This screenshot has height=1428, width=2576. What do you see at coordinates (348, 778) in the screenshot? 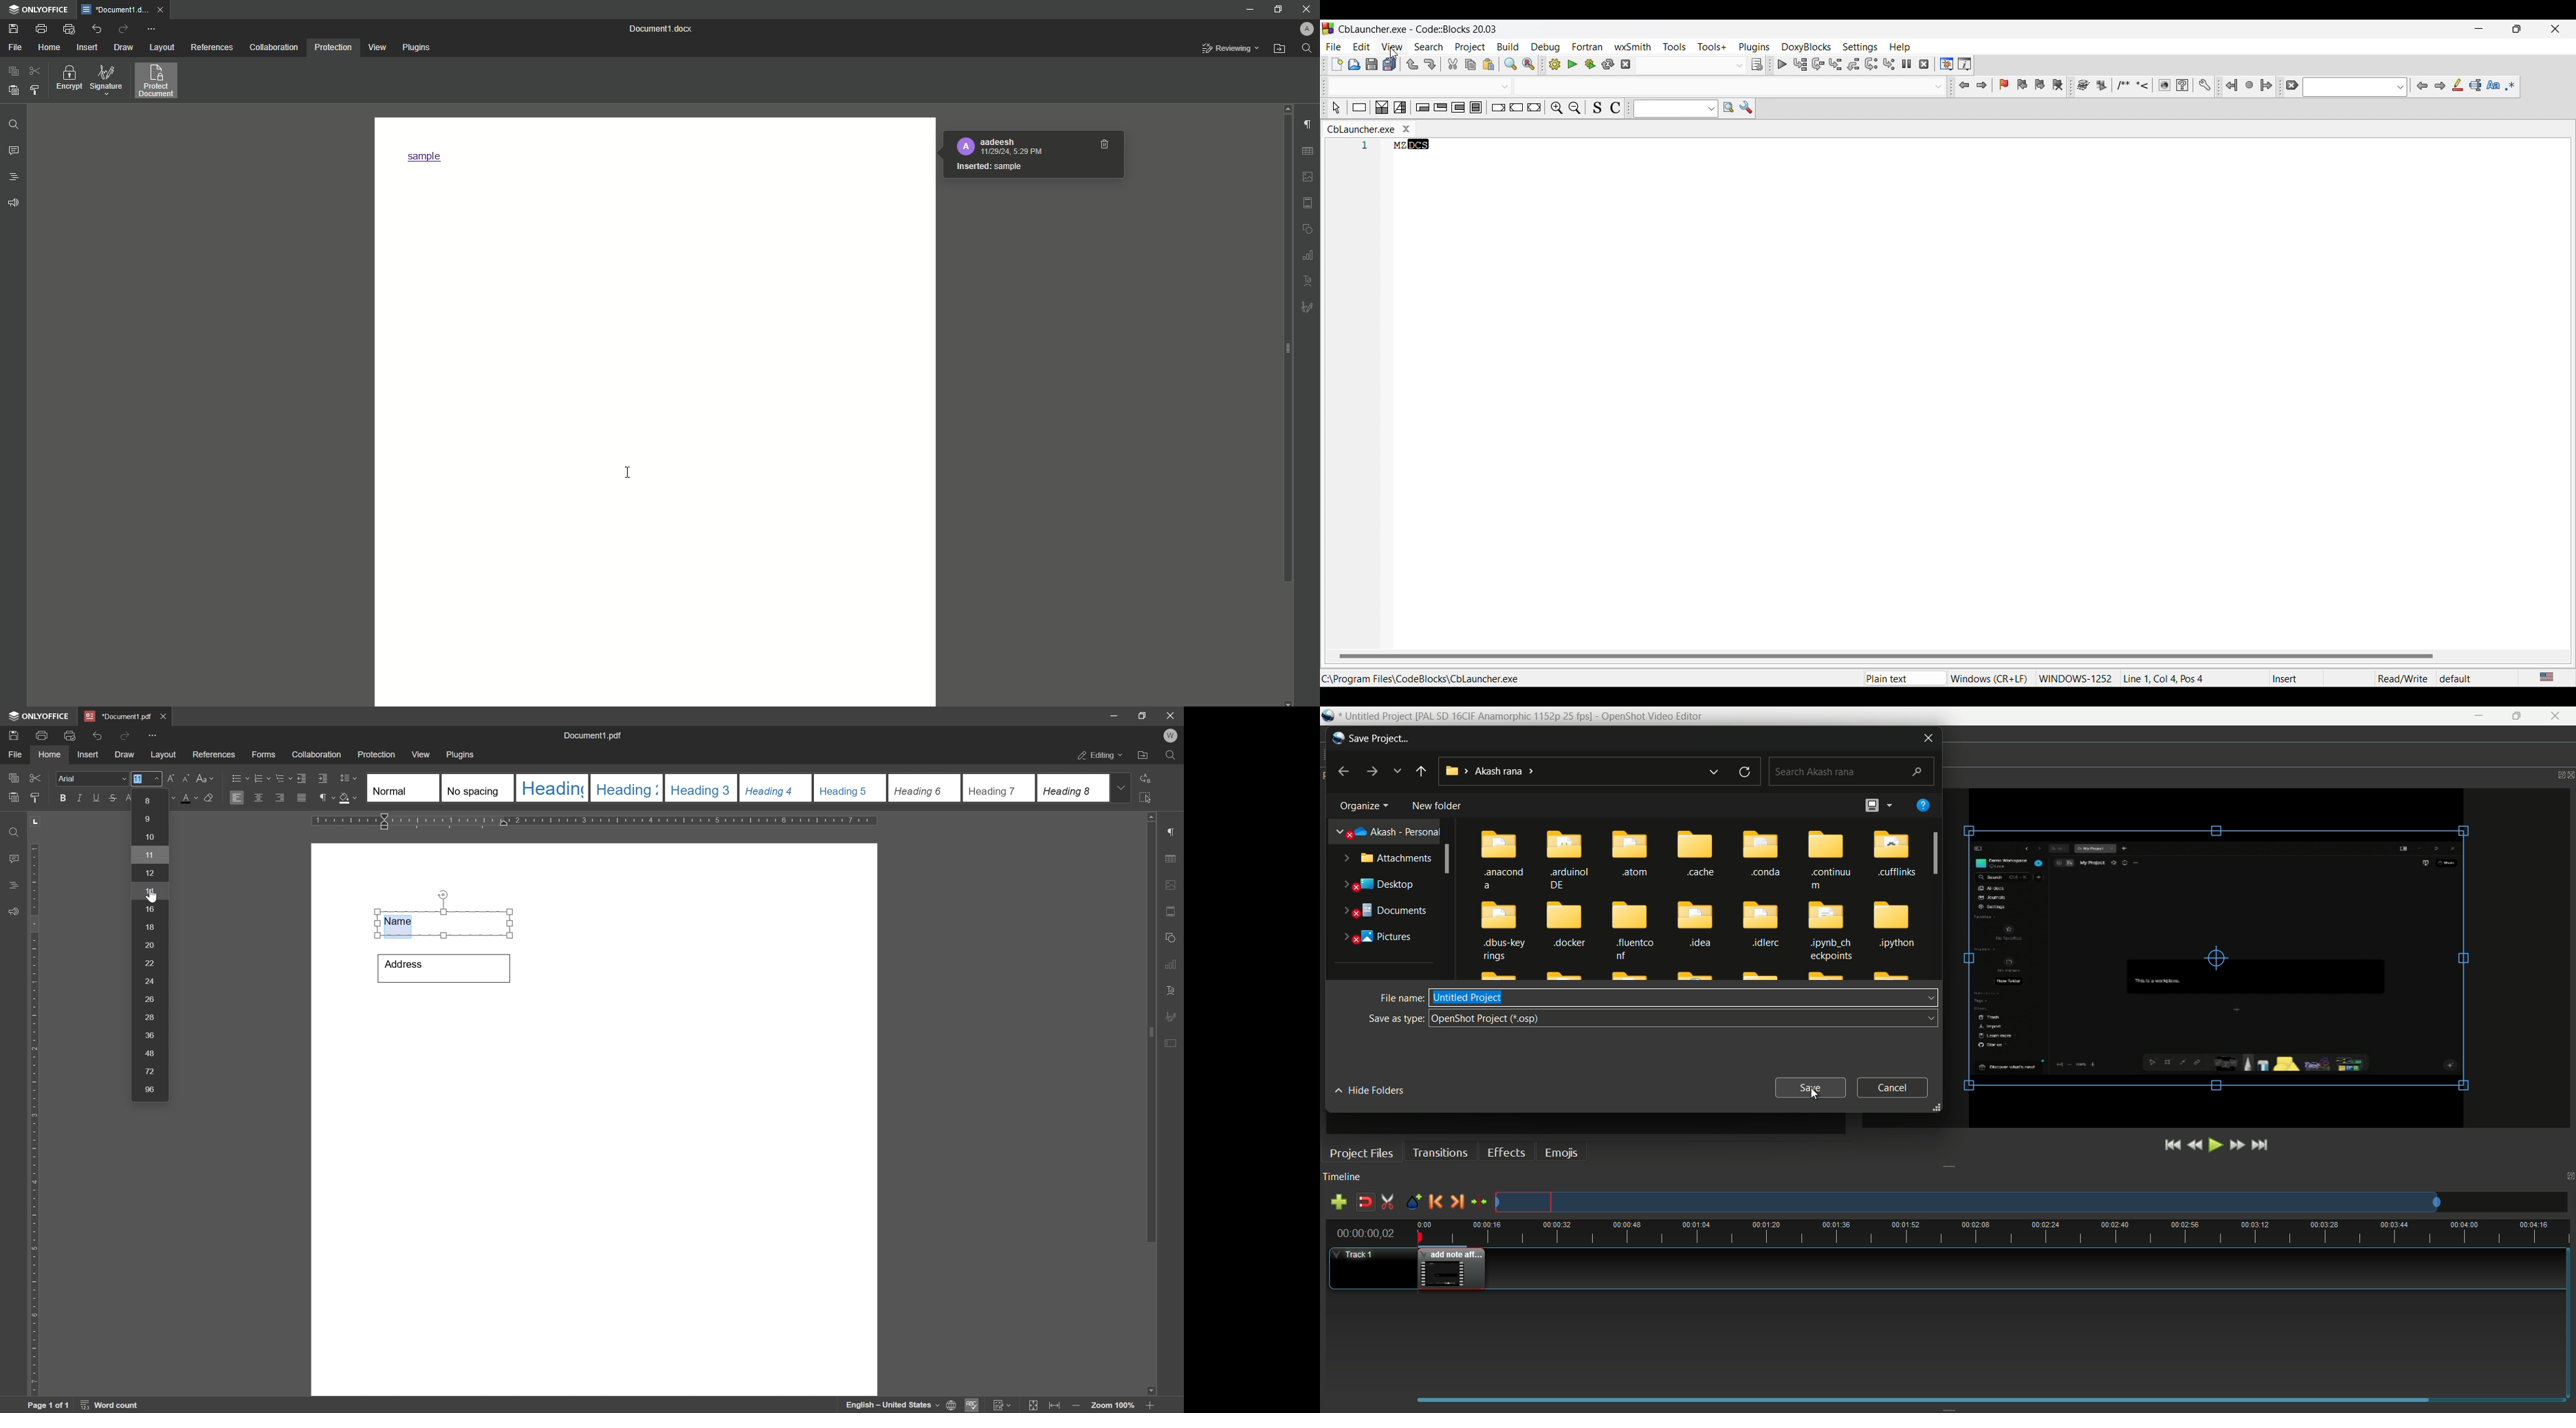
I see `line spacing` at bounding box center [348, 778].